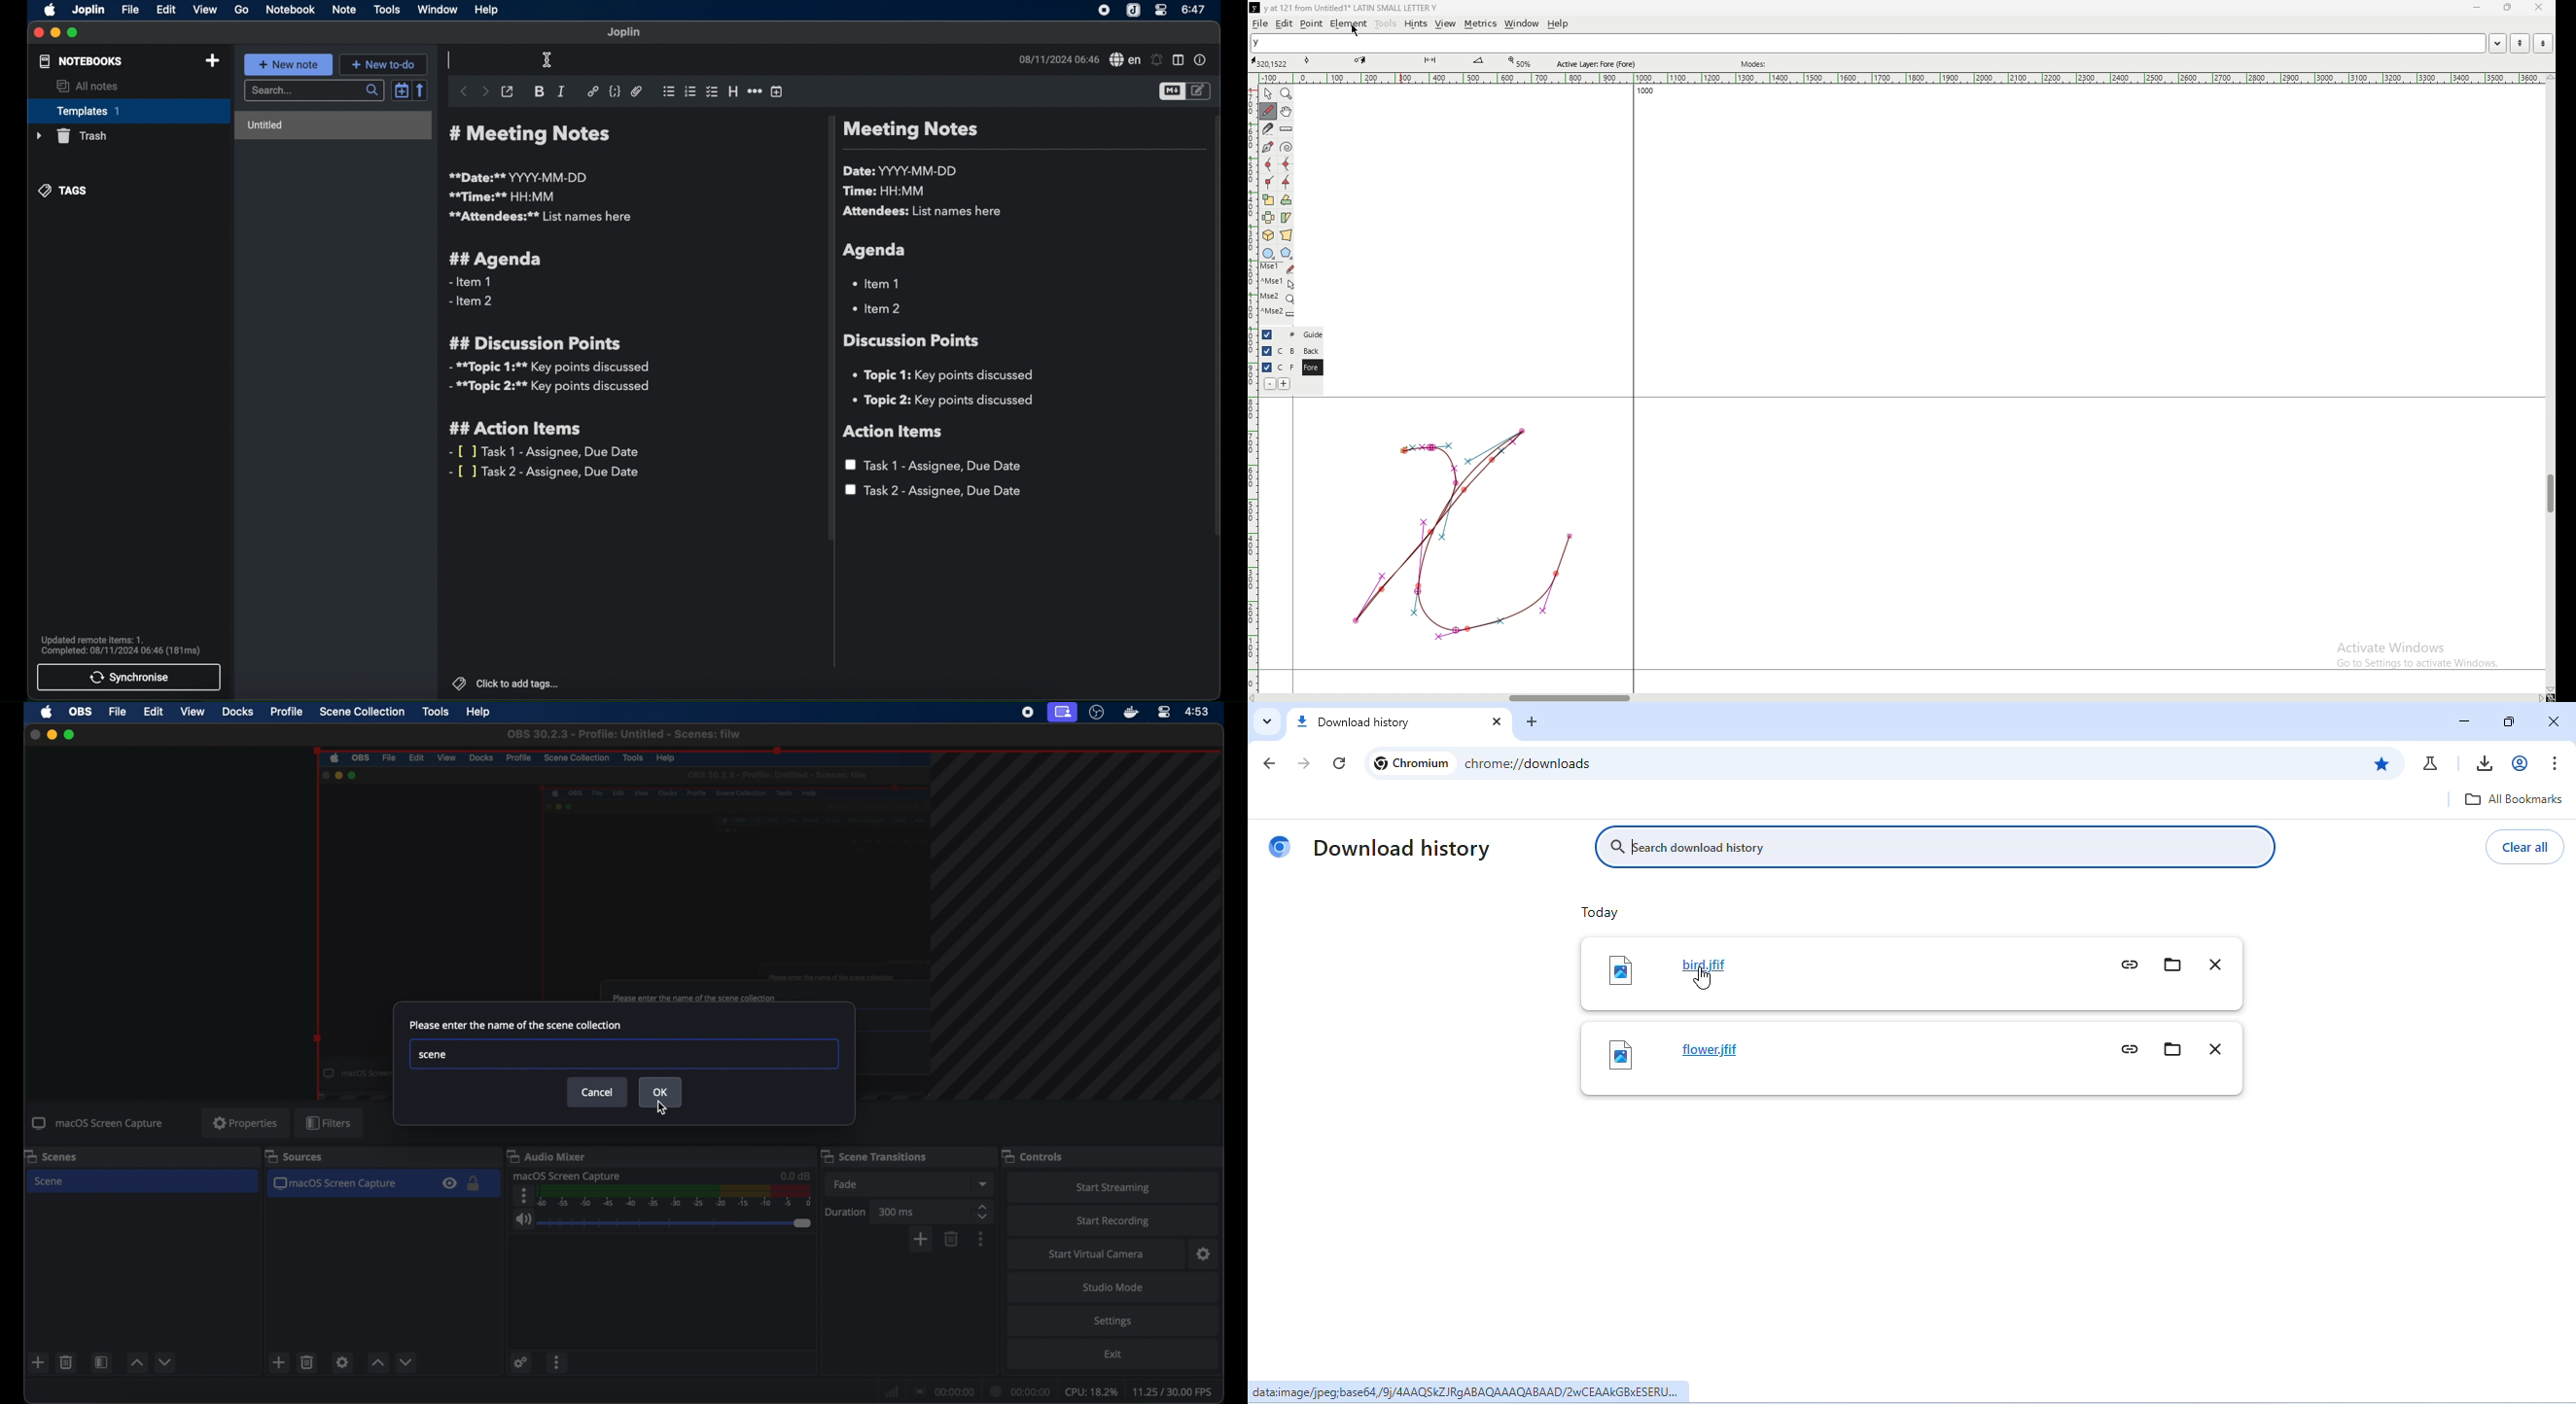 The height and width of the screenshot is (1428, 2576). Describe the element at coordinates (1179, 60) in the screenshot. I see `toggle editor layout` at that location.